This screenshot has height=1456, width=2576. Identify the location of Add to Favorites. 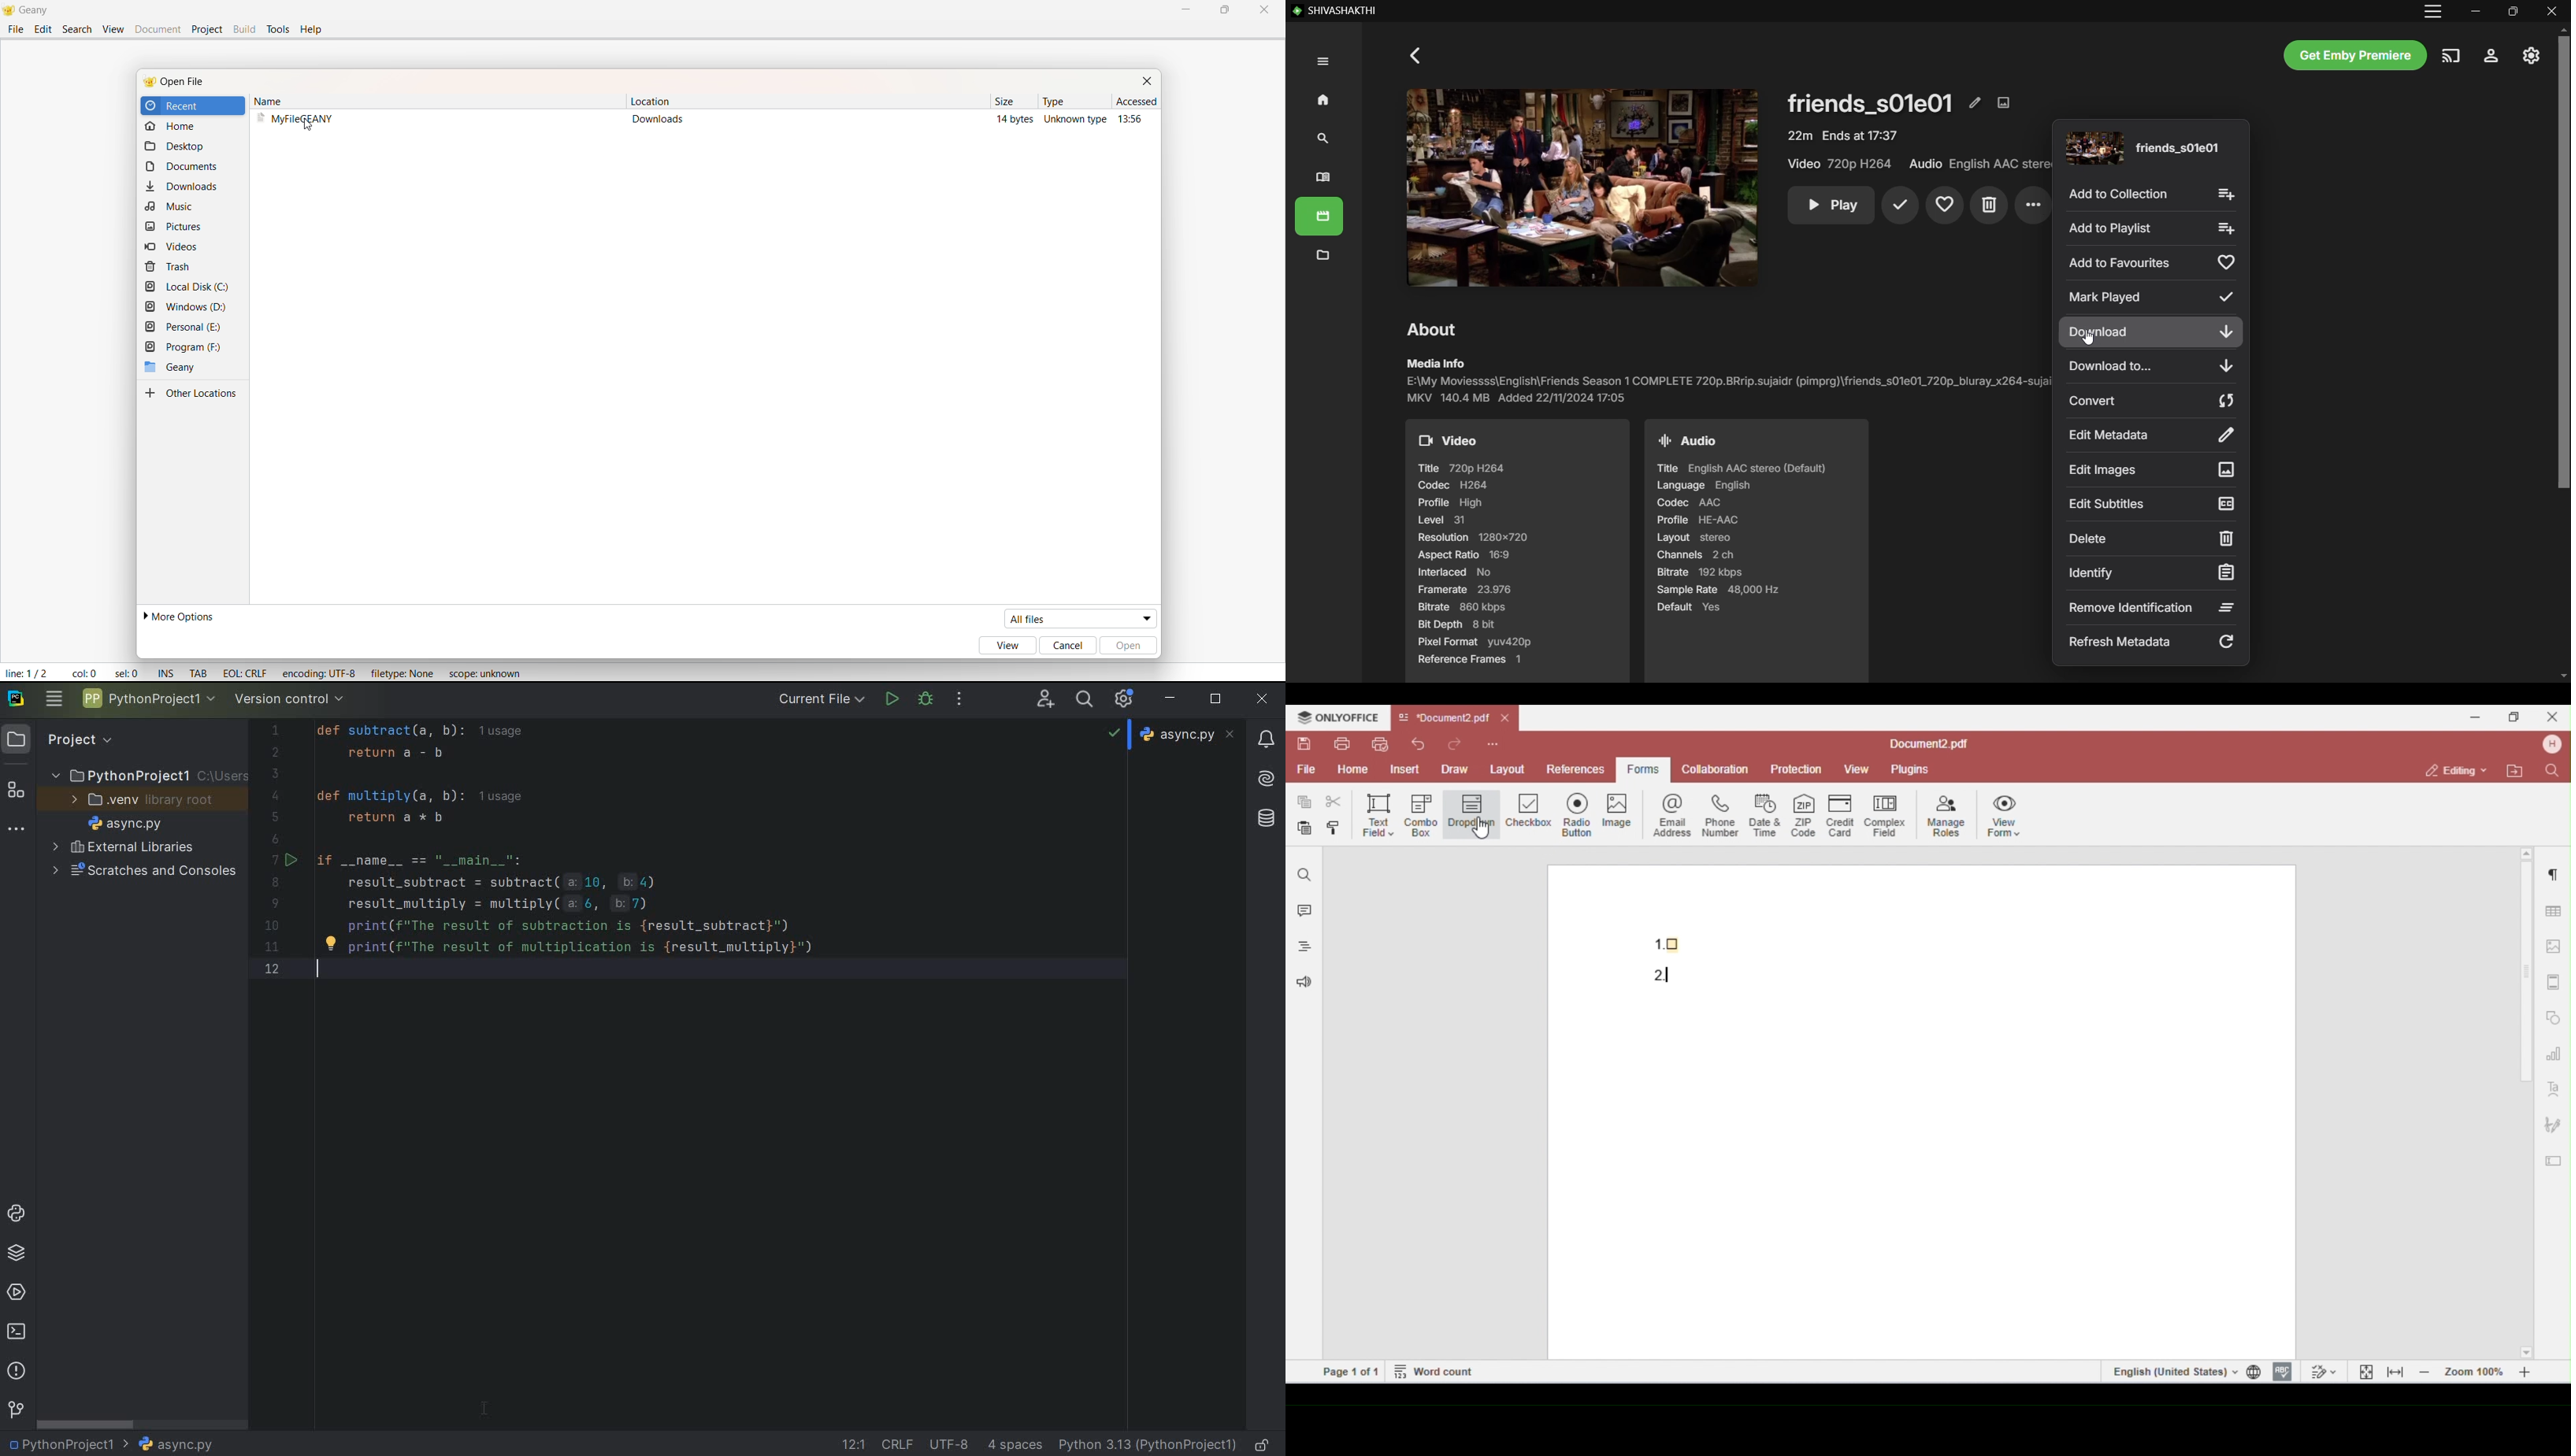
(2150, 263).